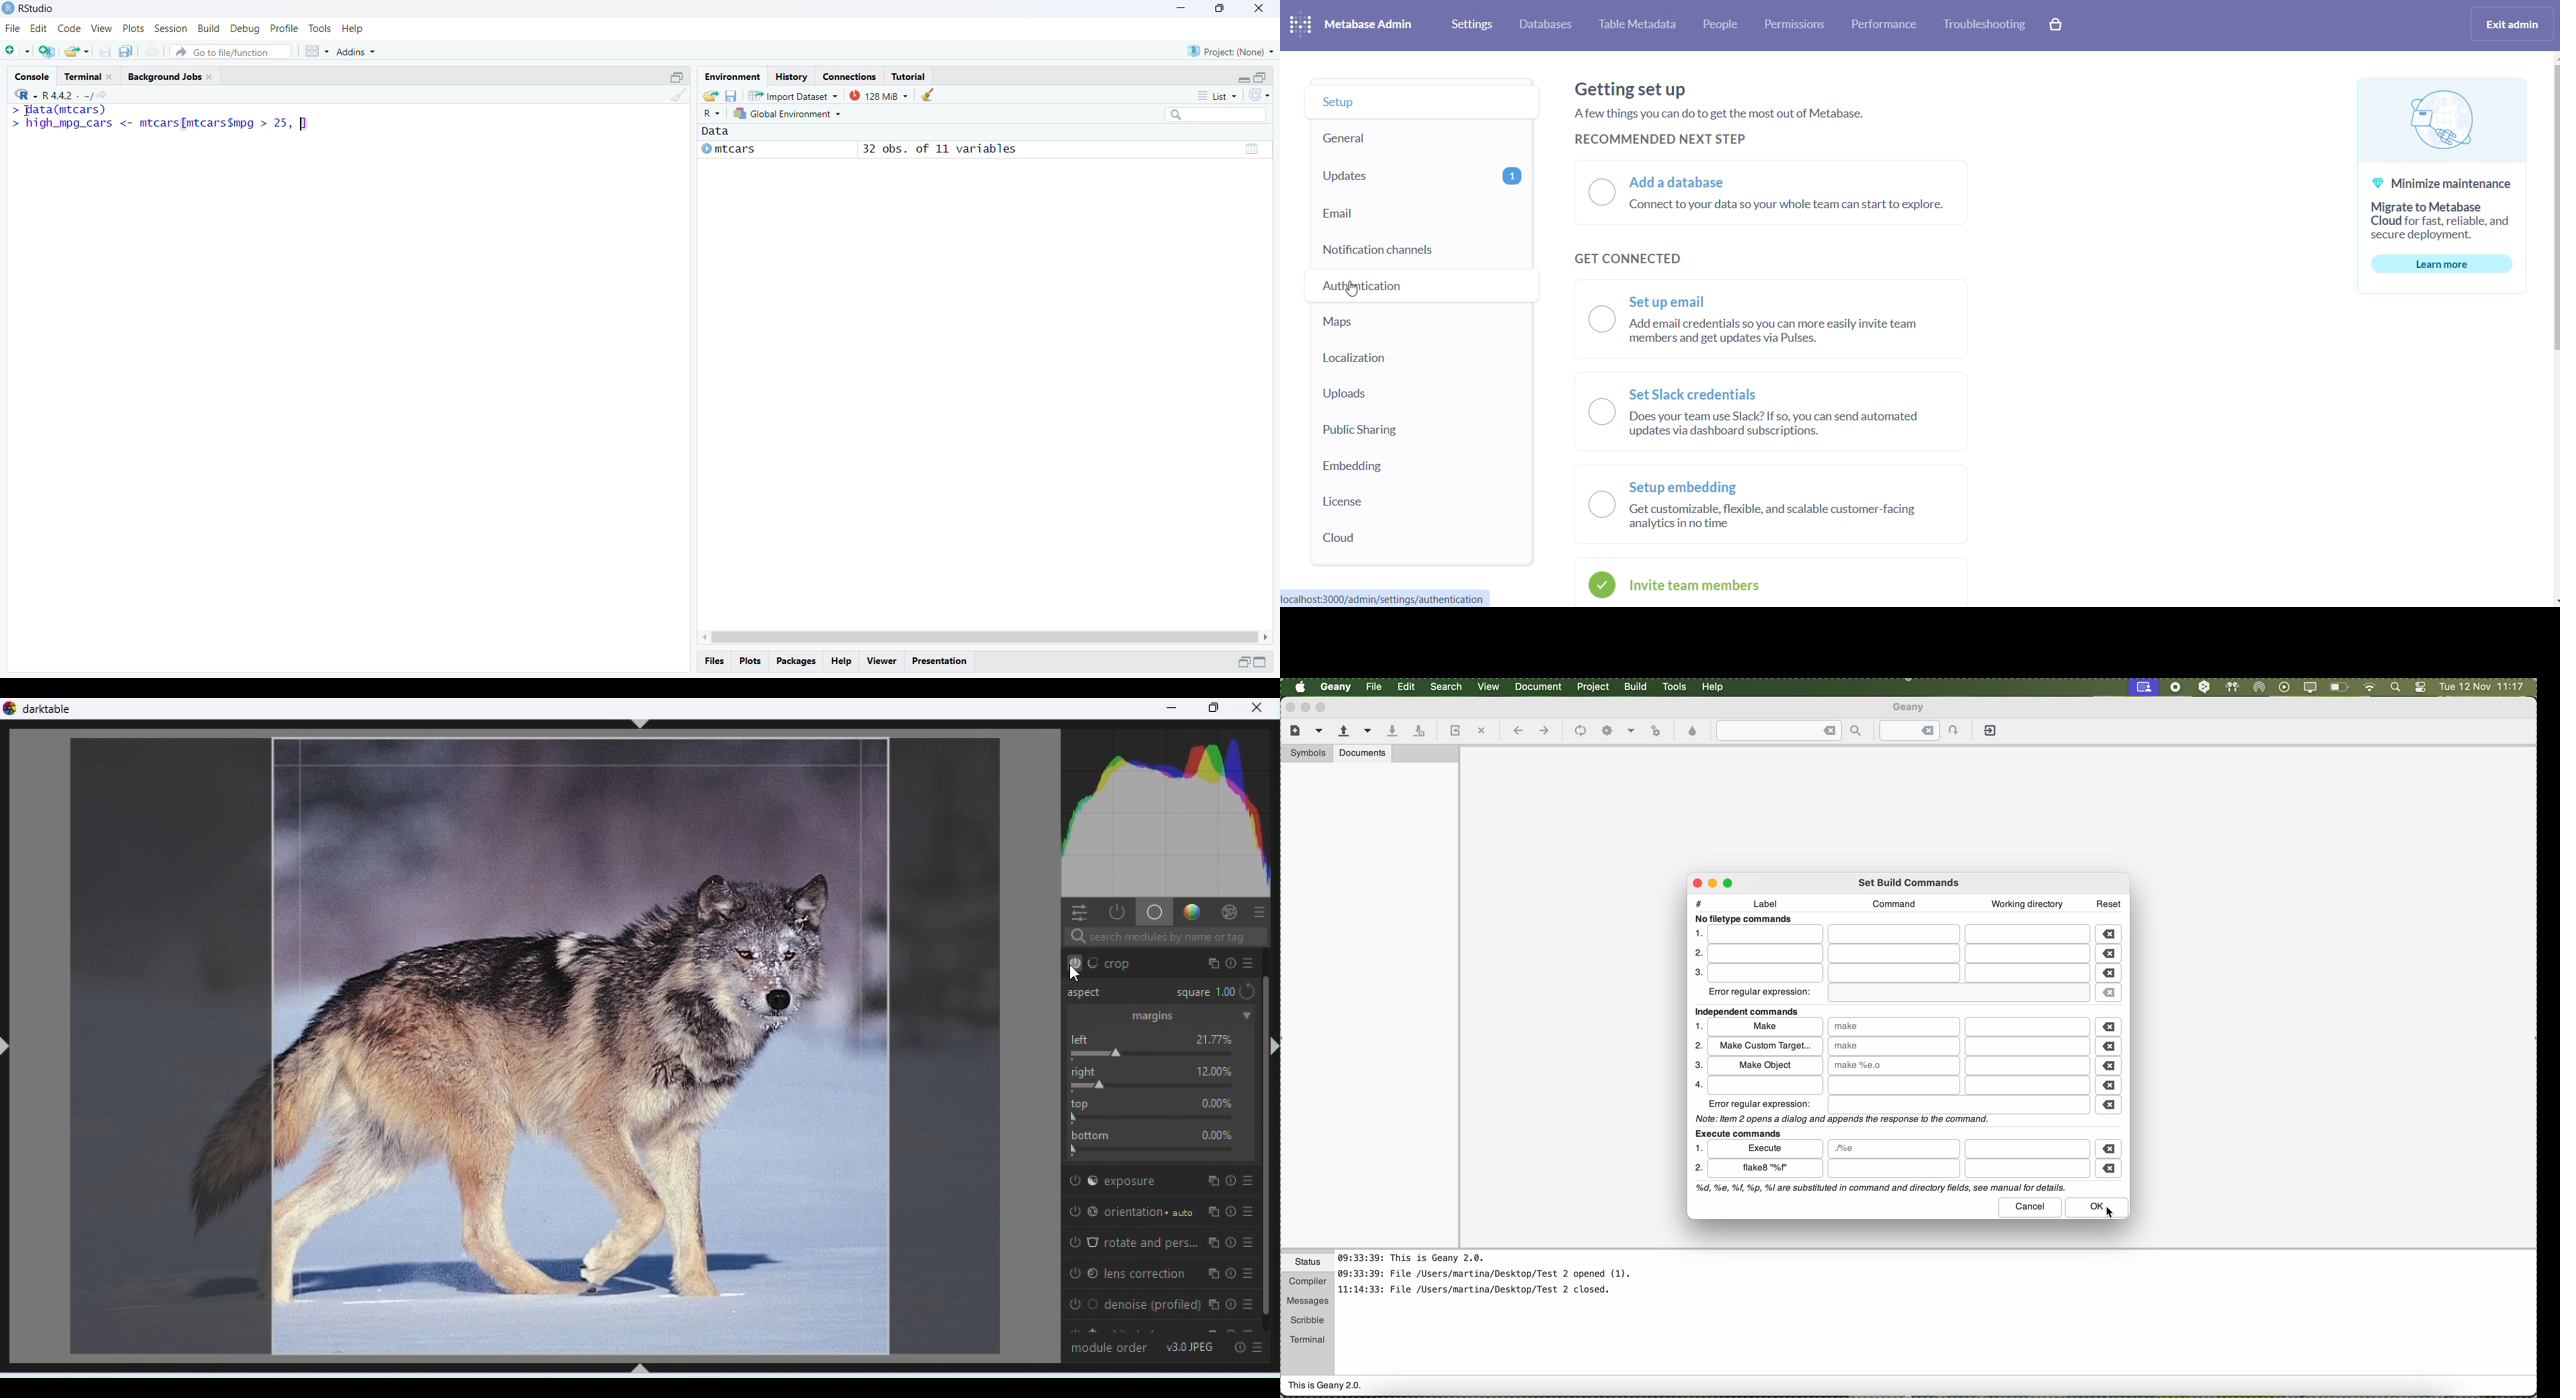 This screenshot has height=1400, width=2576. I want to click on airpods, so click(2231, 687).